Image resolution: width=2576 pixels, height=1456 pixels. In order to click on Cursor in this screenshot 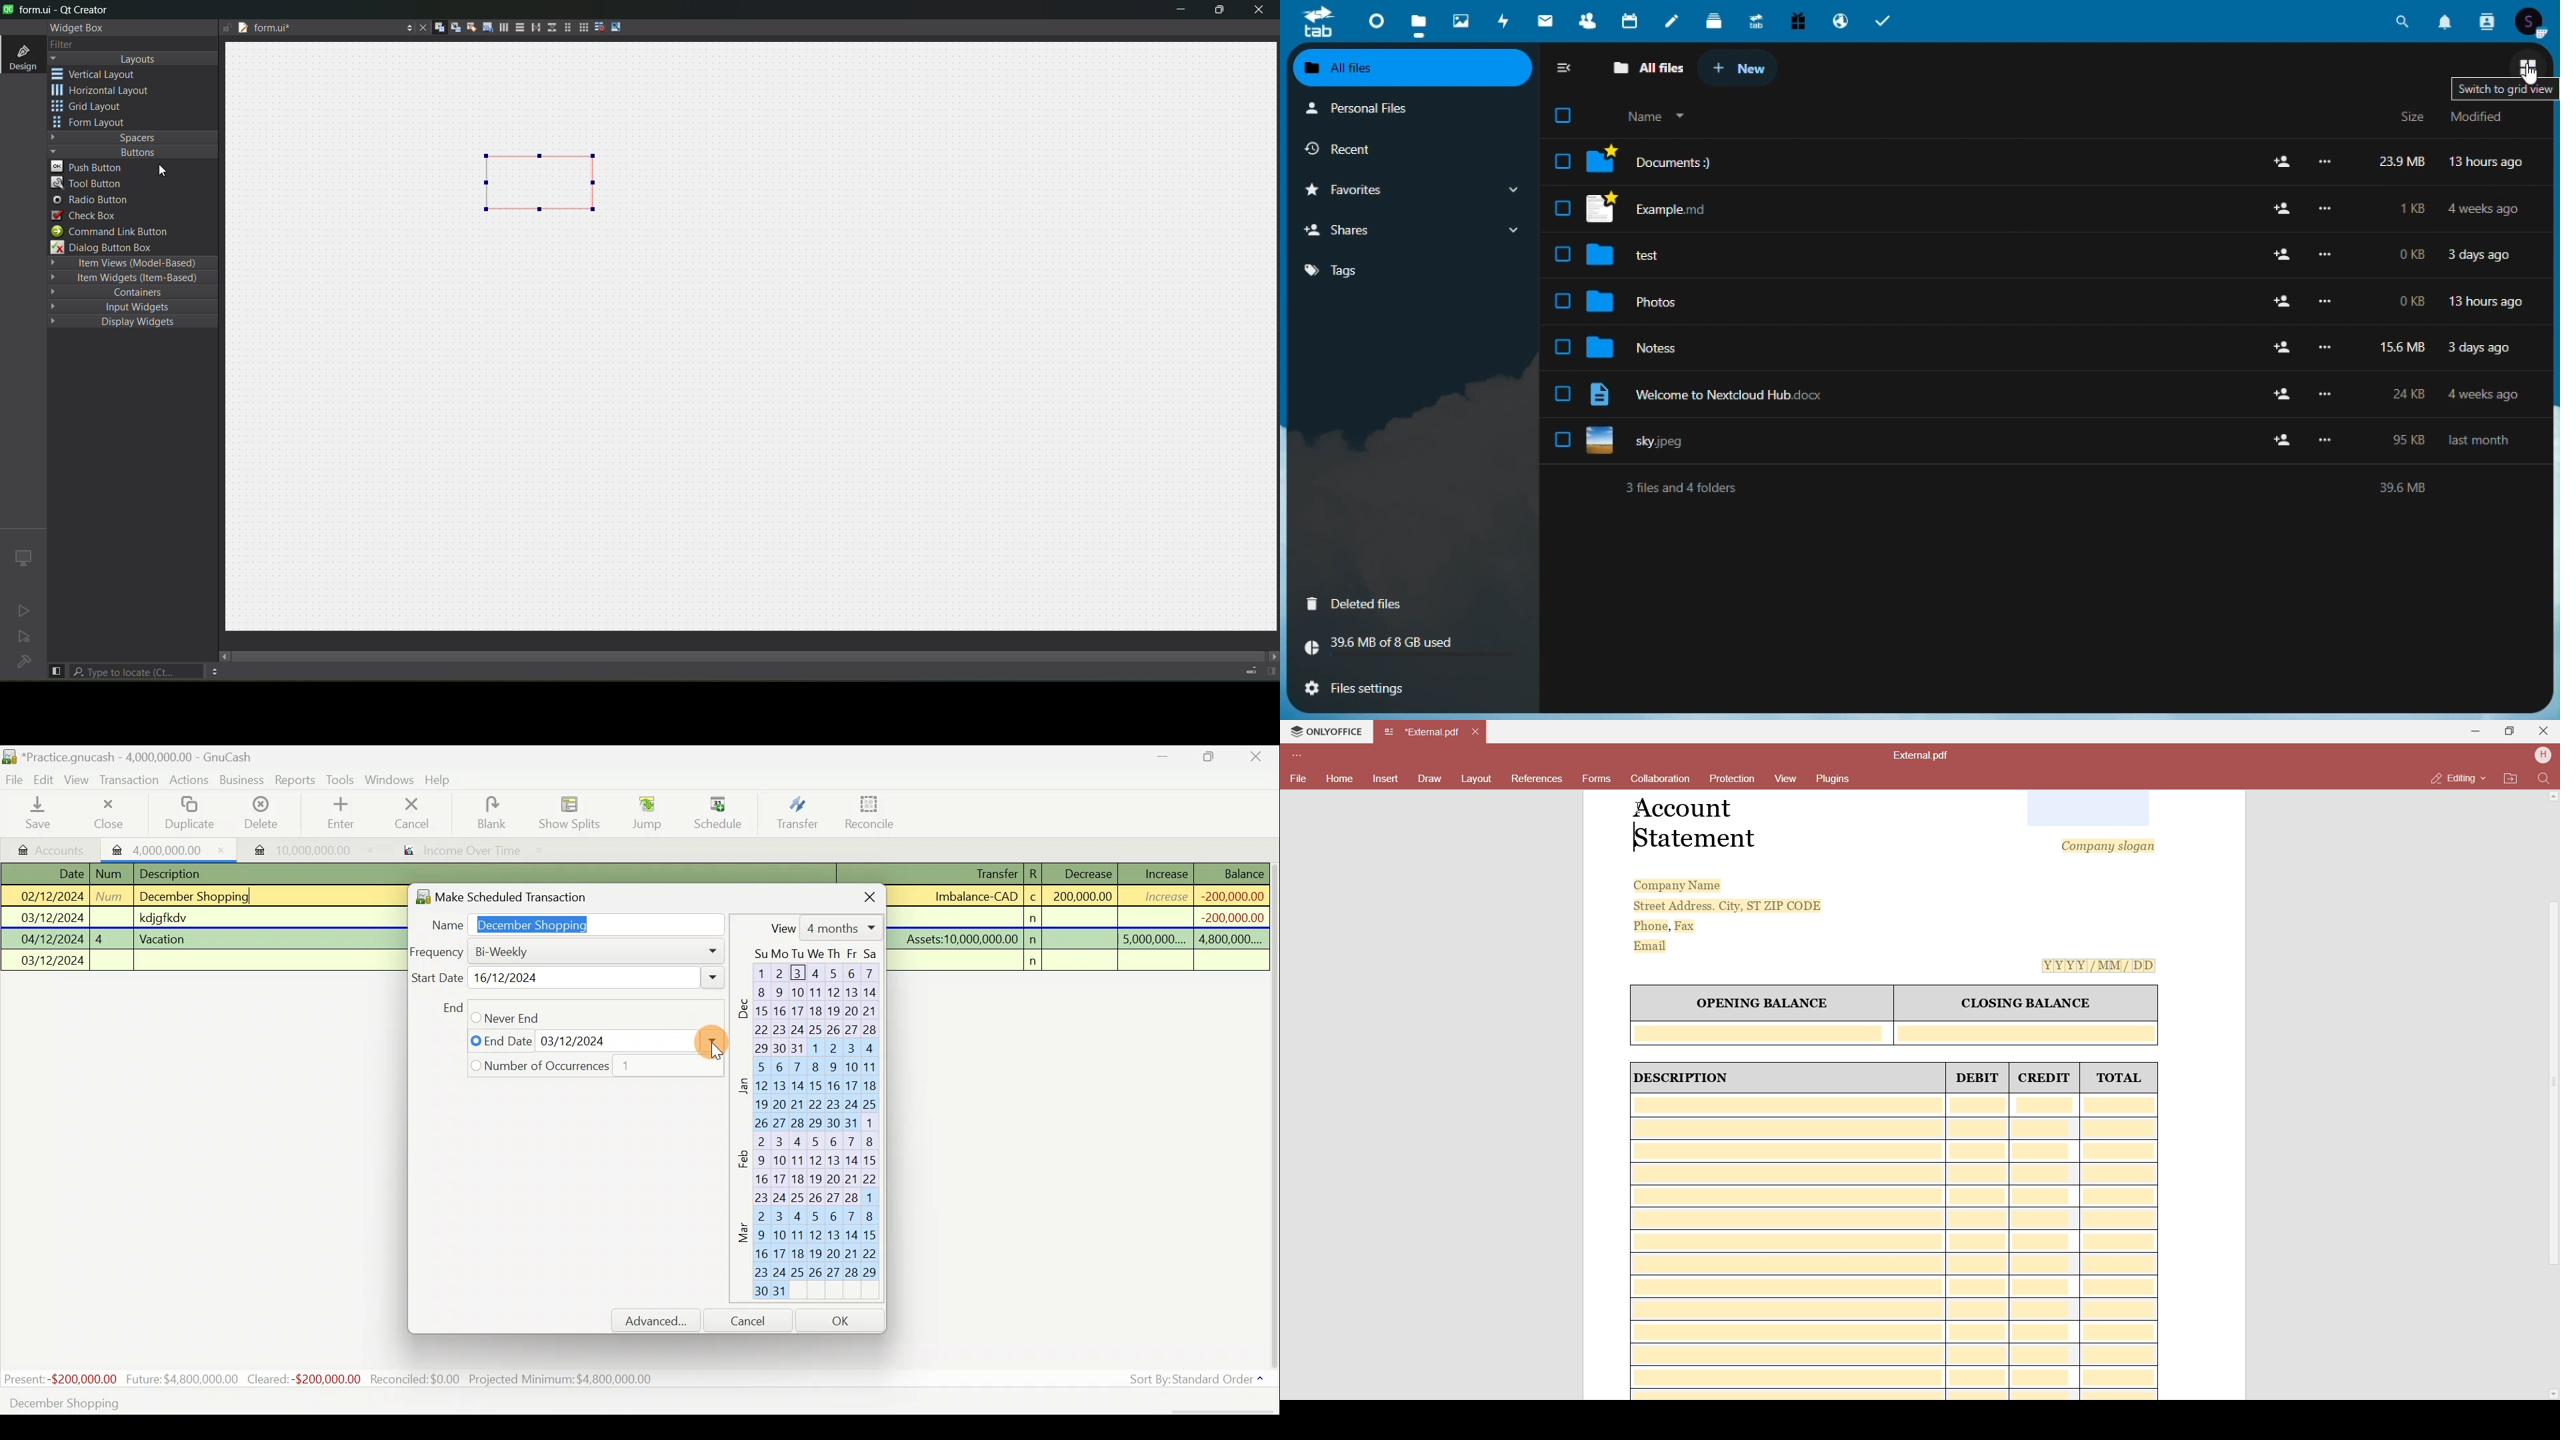, I will do `click(707, 1040)`.